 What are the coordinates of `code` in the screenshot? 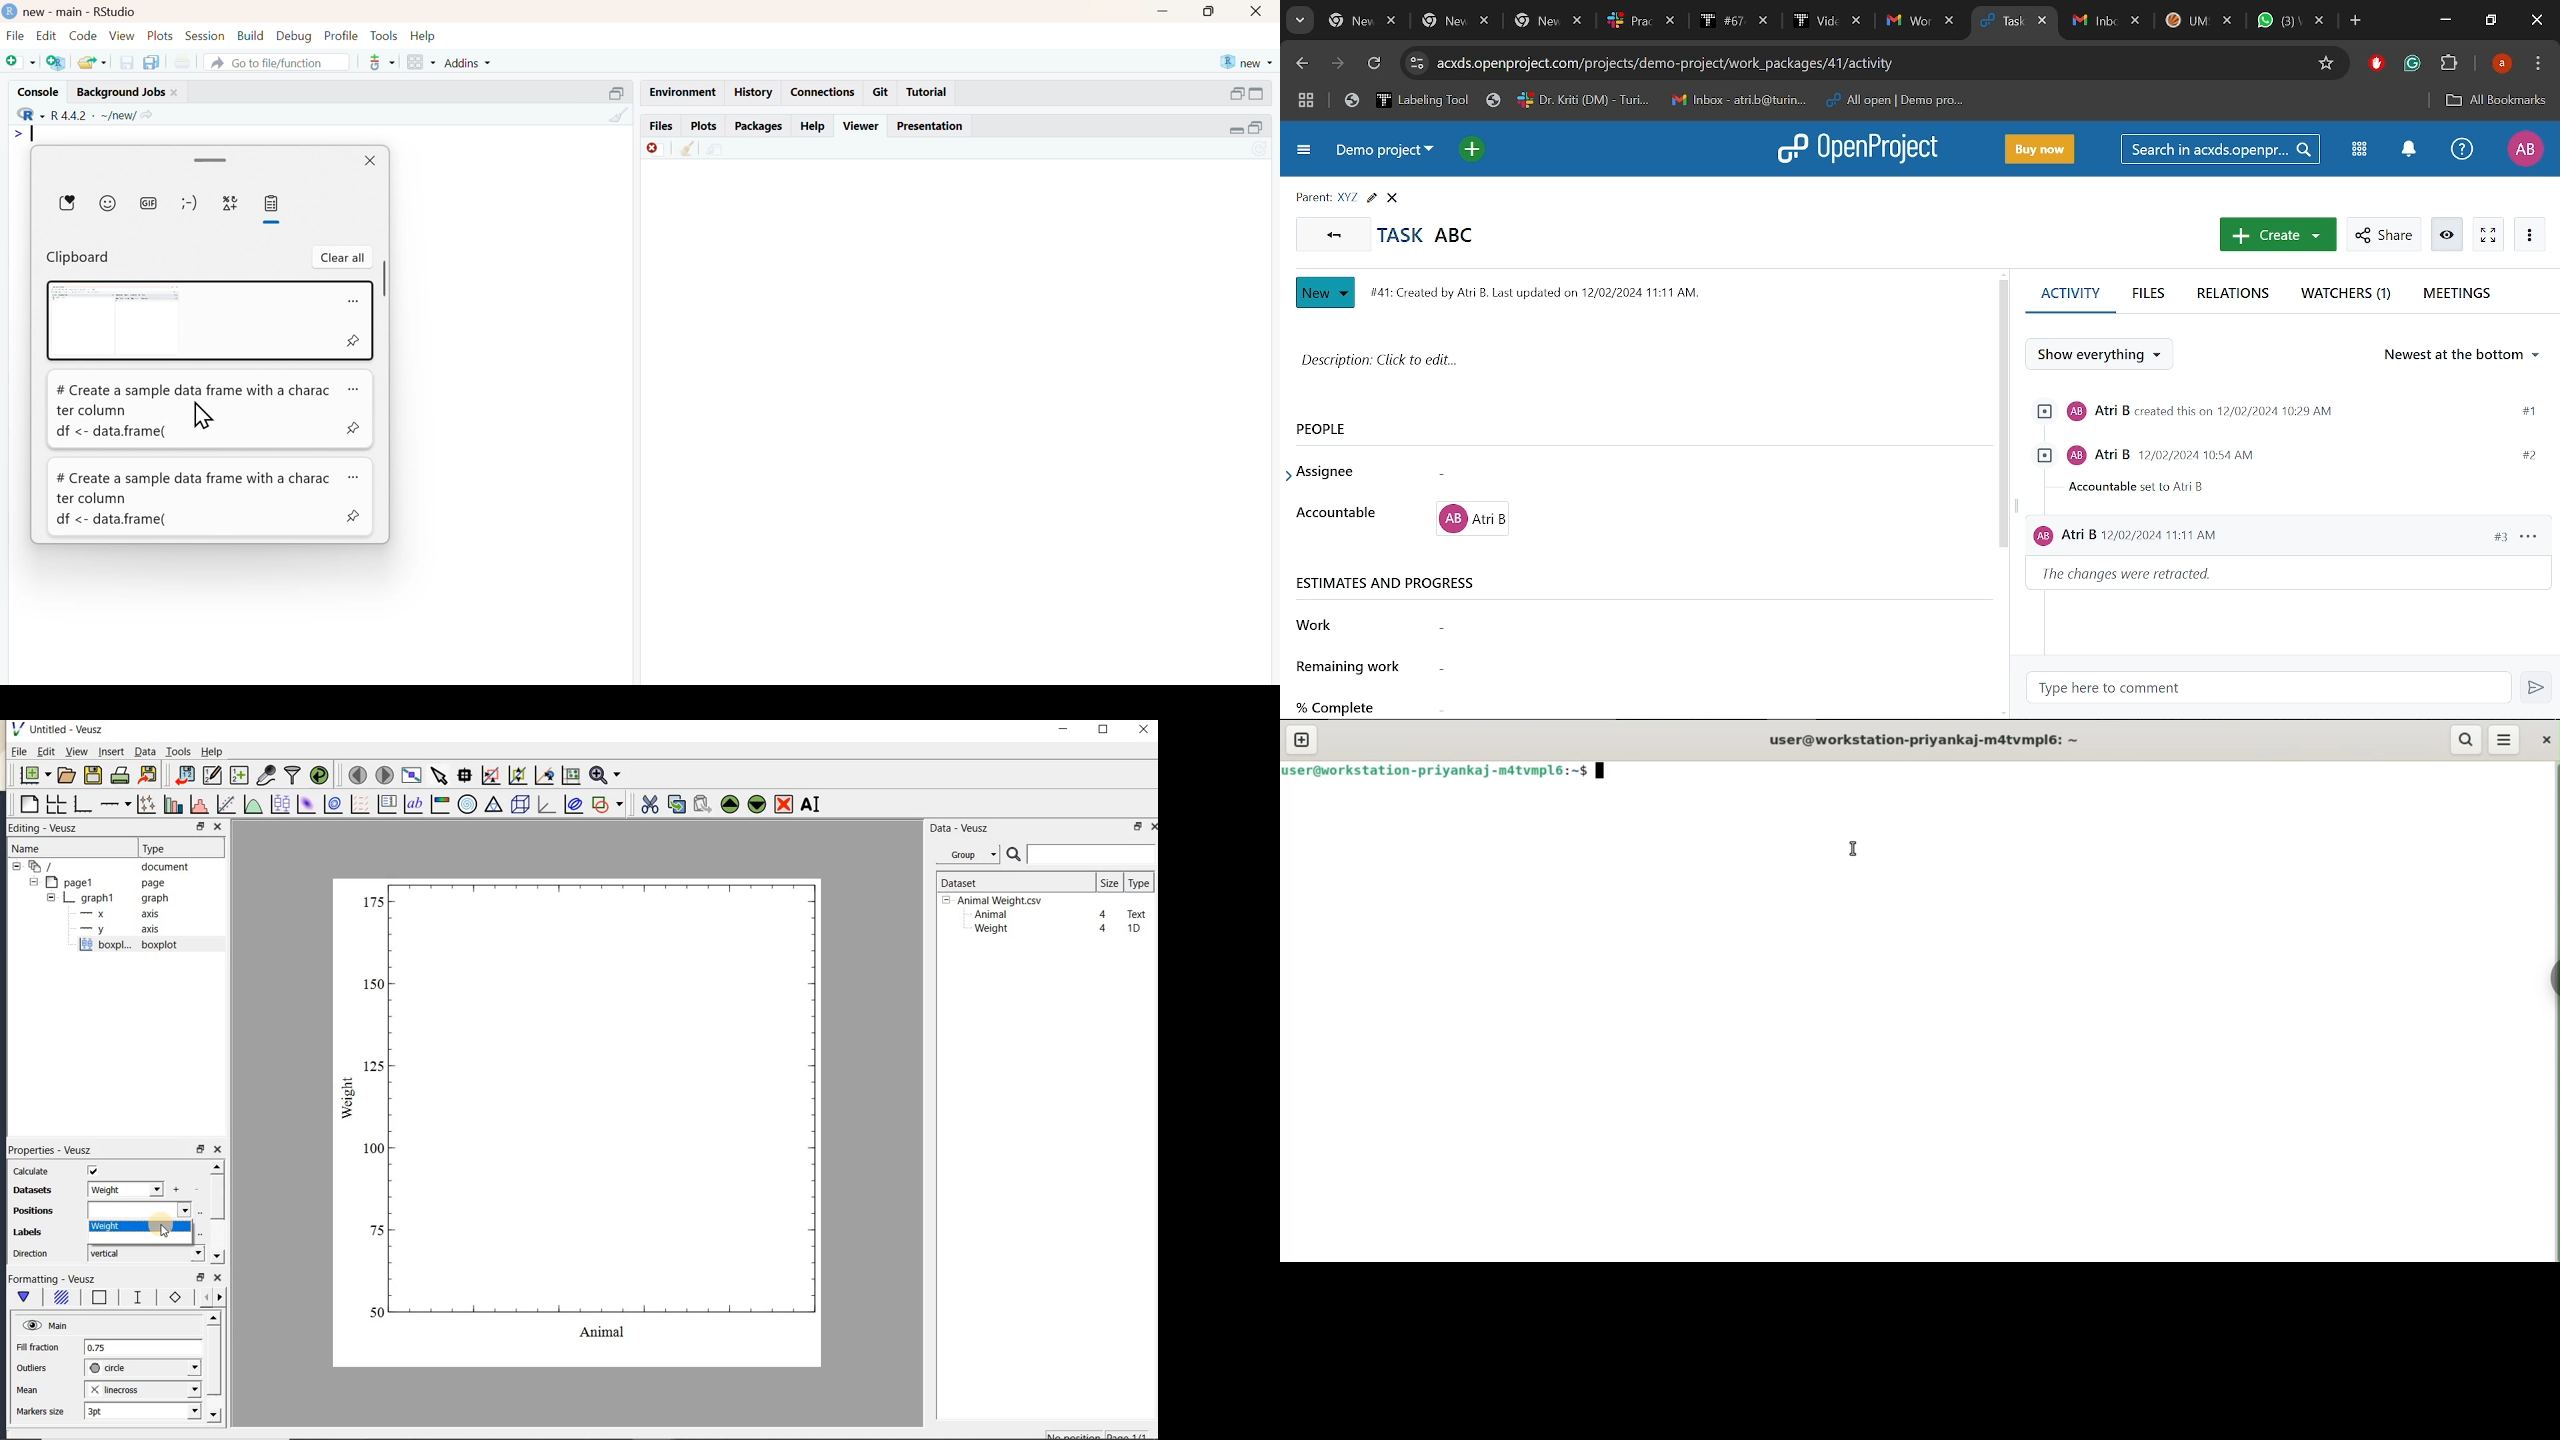 It's located at (83, 35).